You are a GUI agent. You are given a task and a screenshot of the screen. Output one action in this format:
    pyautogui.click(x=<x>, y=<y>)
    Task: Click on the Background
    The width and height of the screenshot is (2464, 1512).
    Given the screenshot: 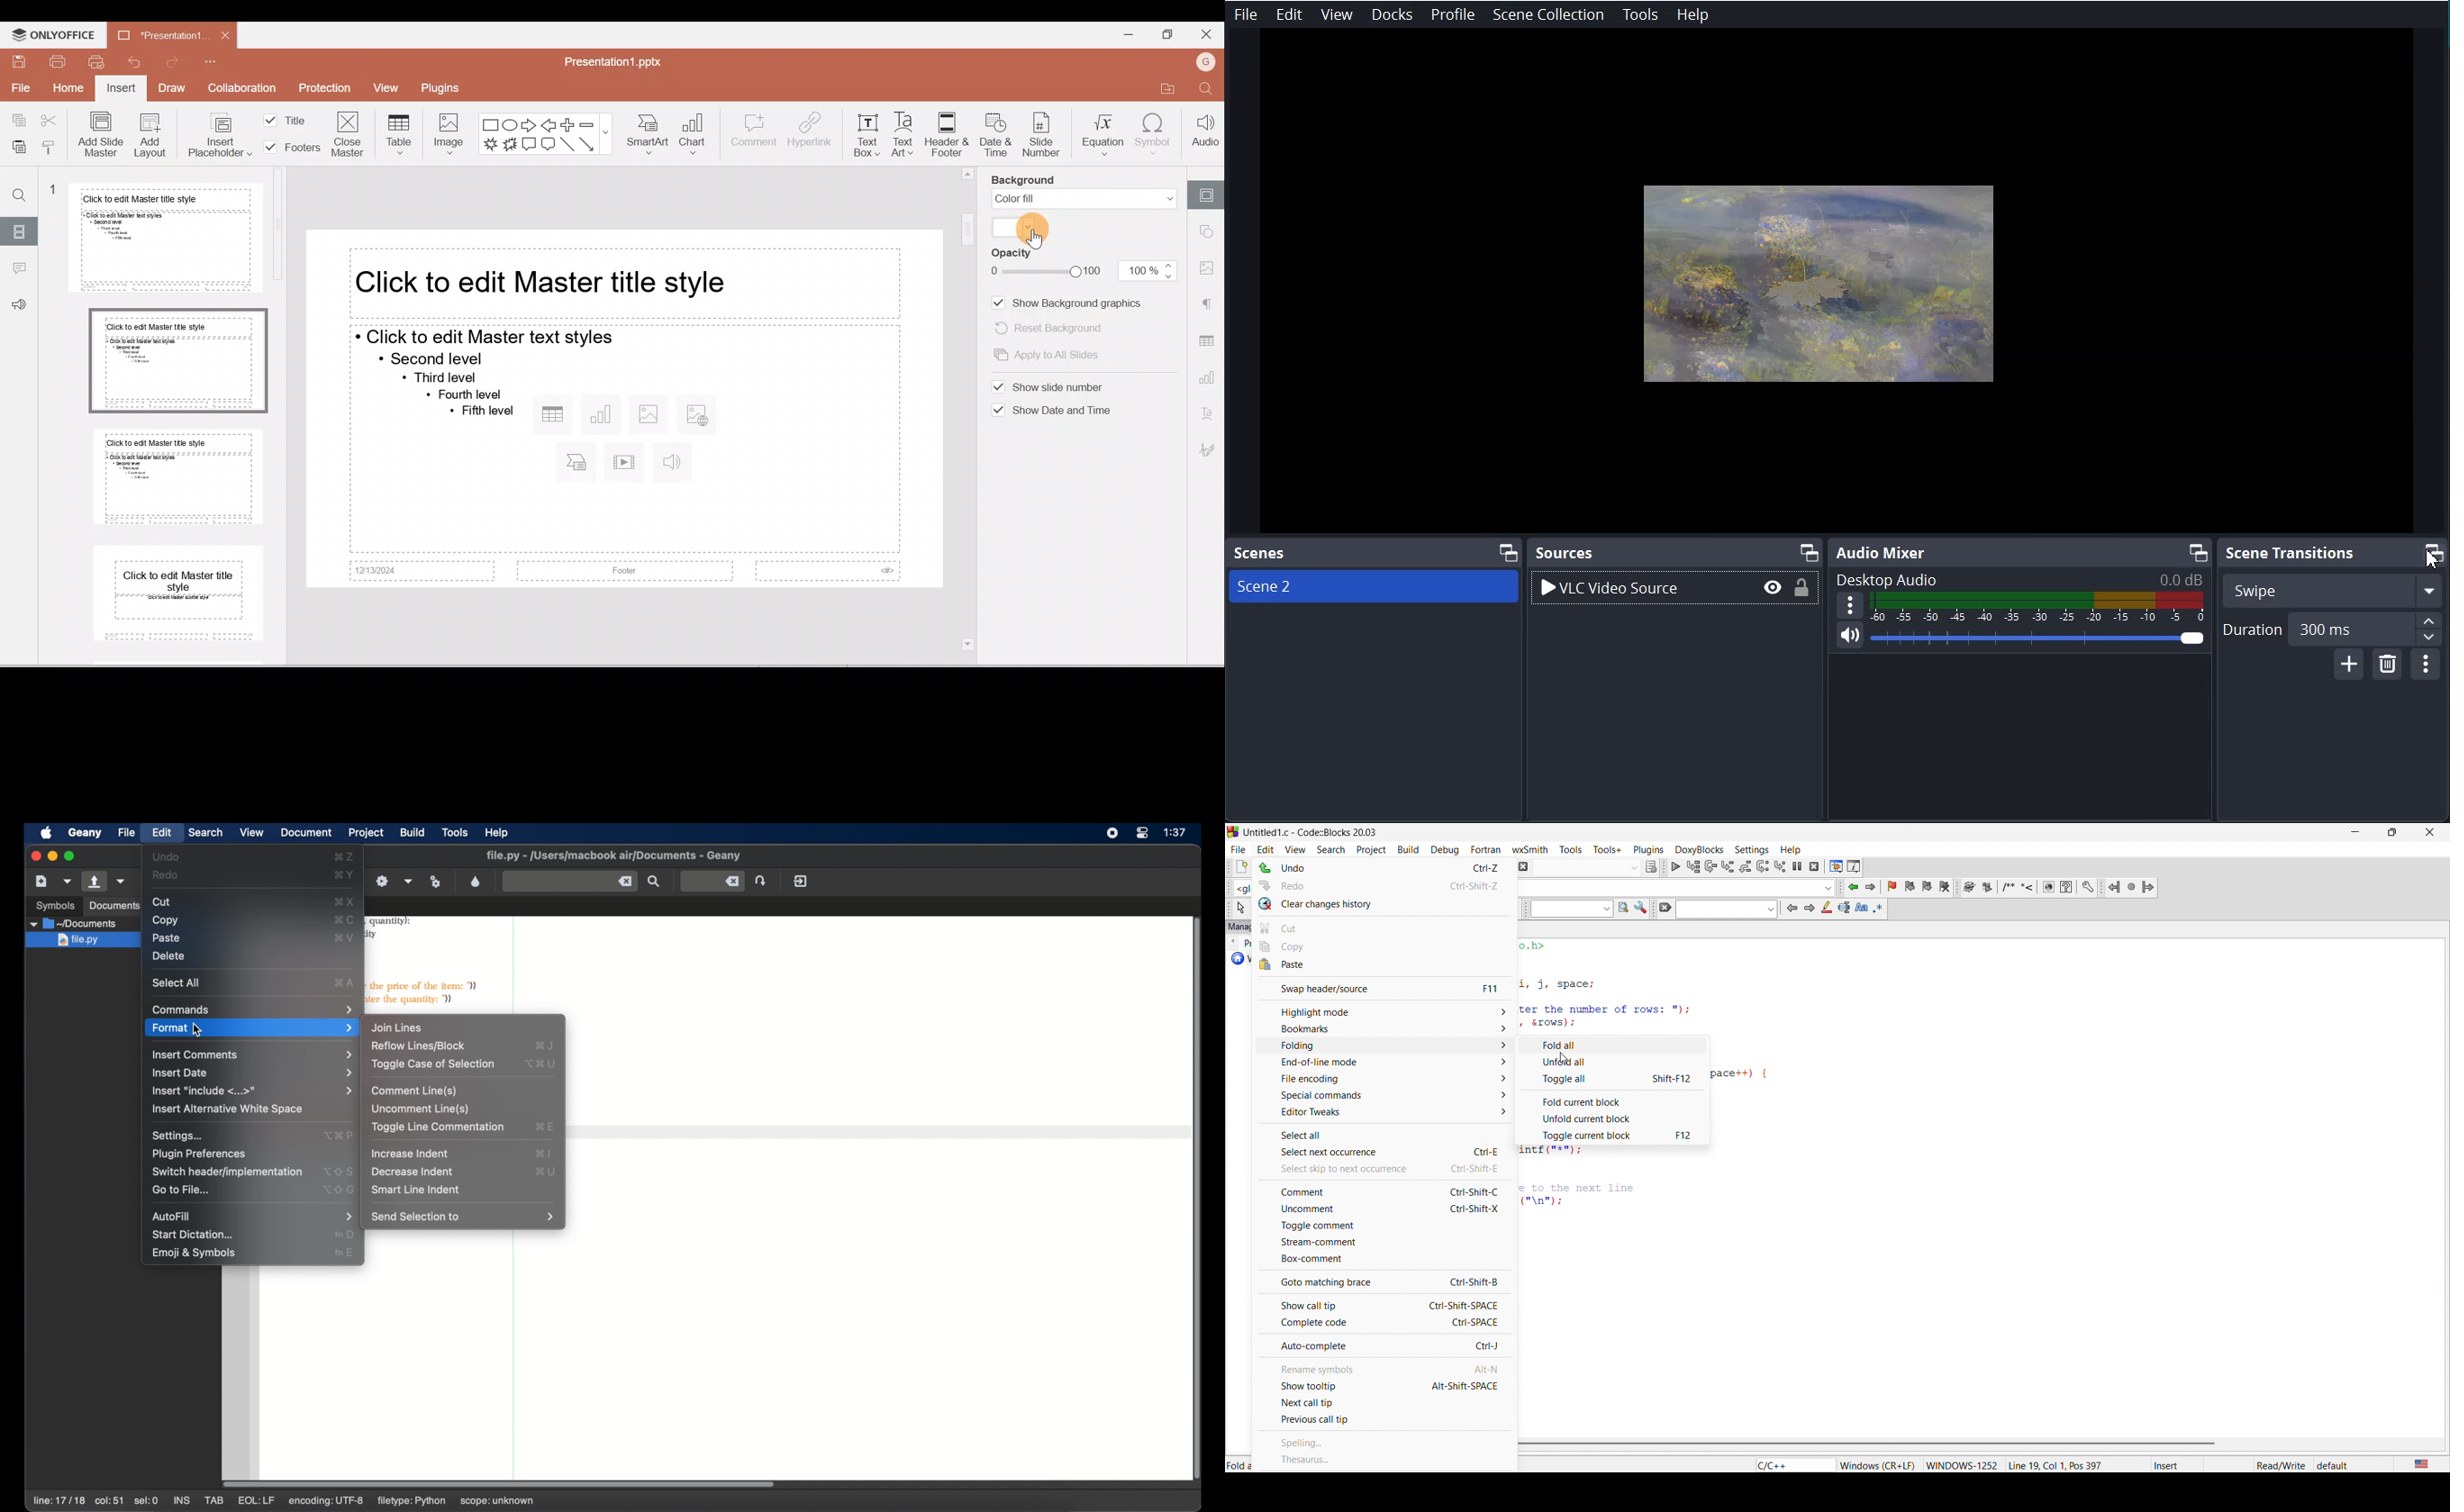 What is the action you would take?
    pyautogui.click(x=1026, y=180)
    